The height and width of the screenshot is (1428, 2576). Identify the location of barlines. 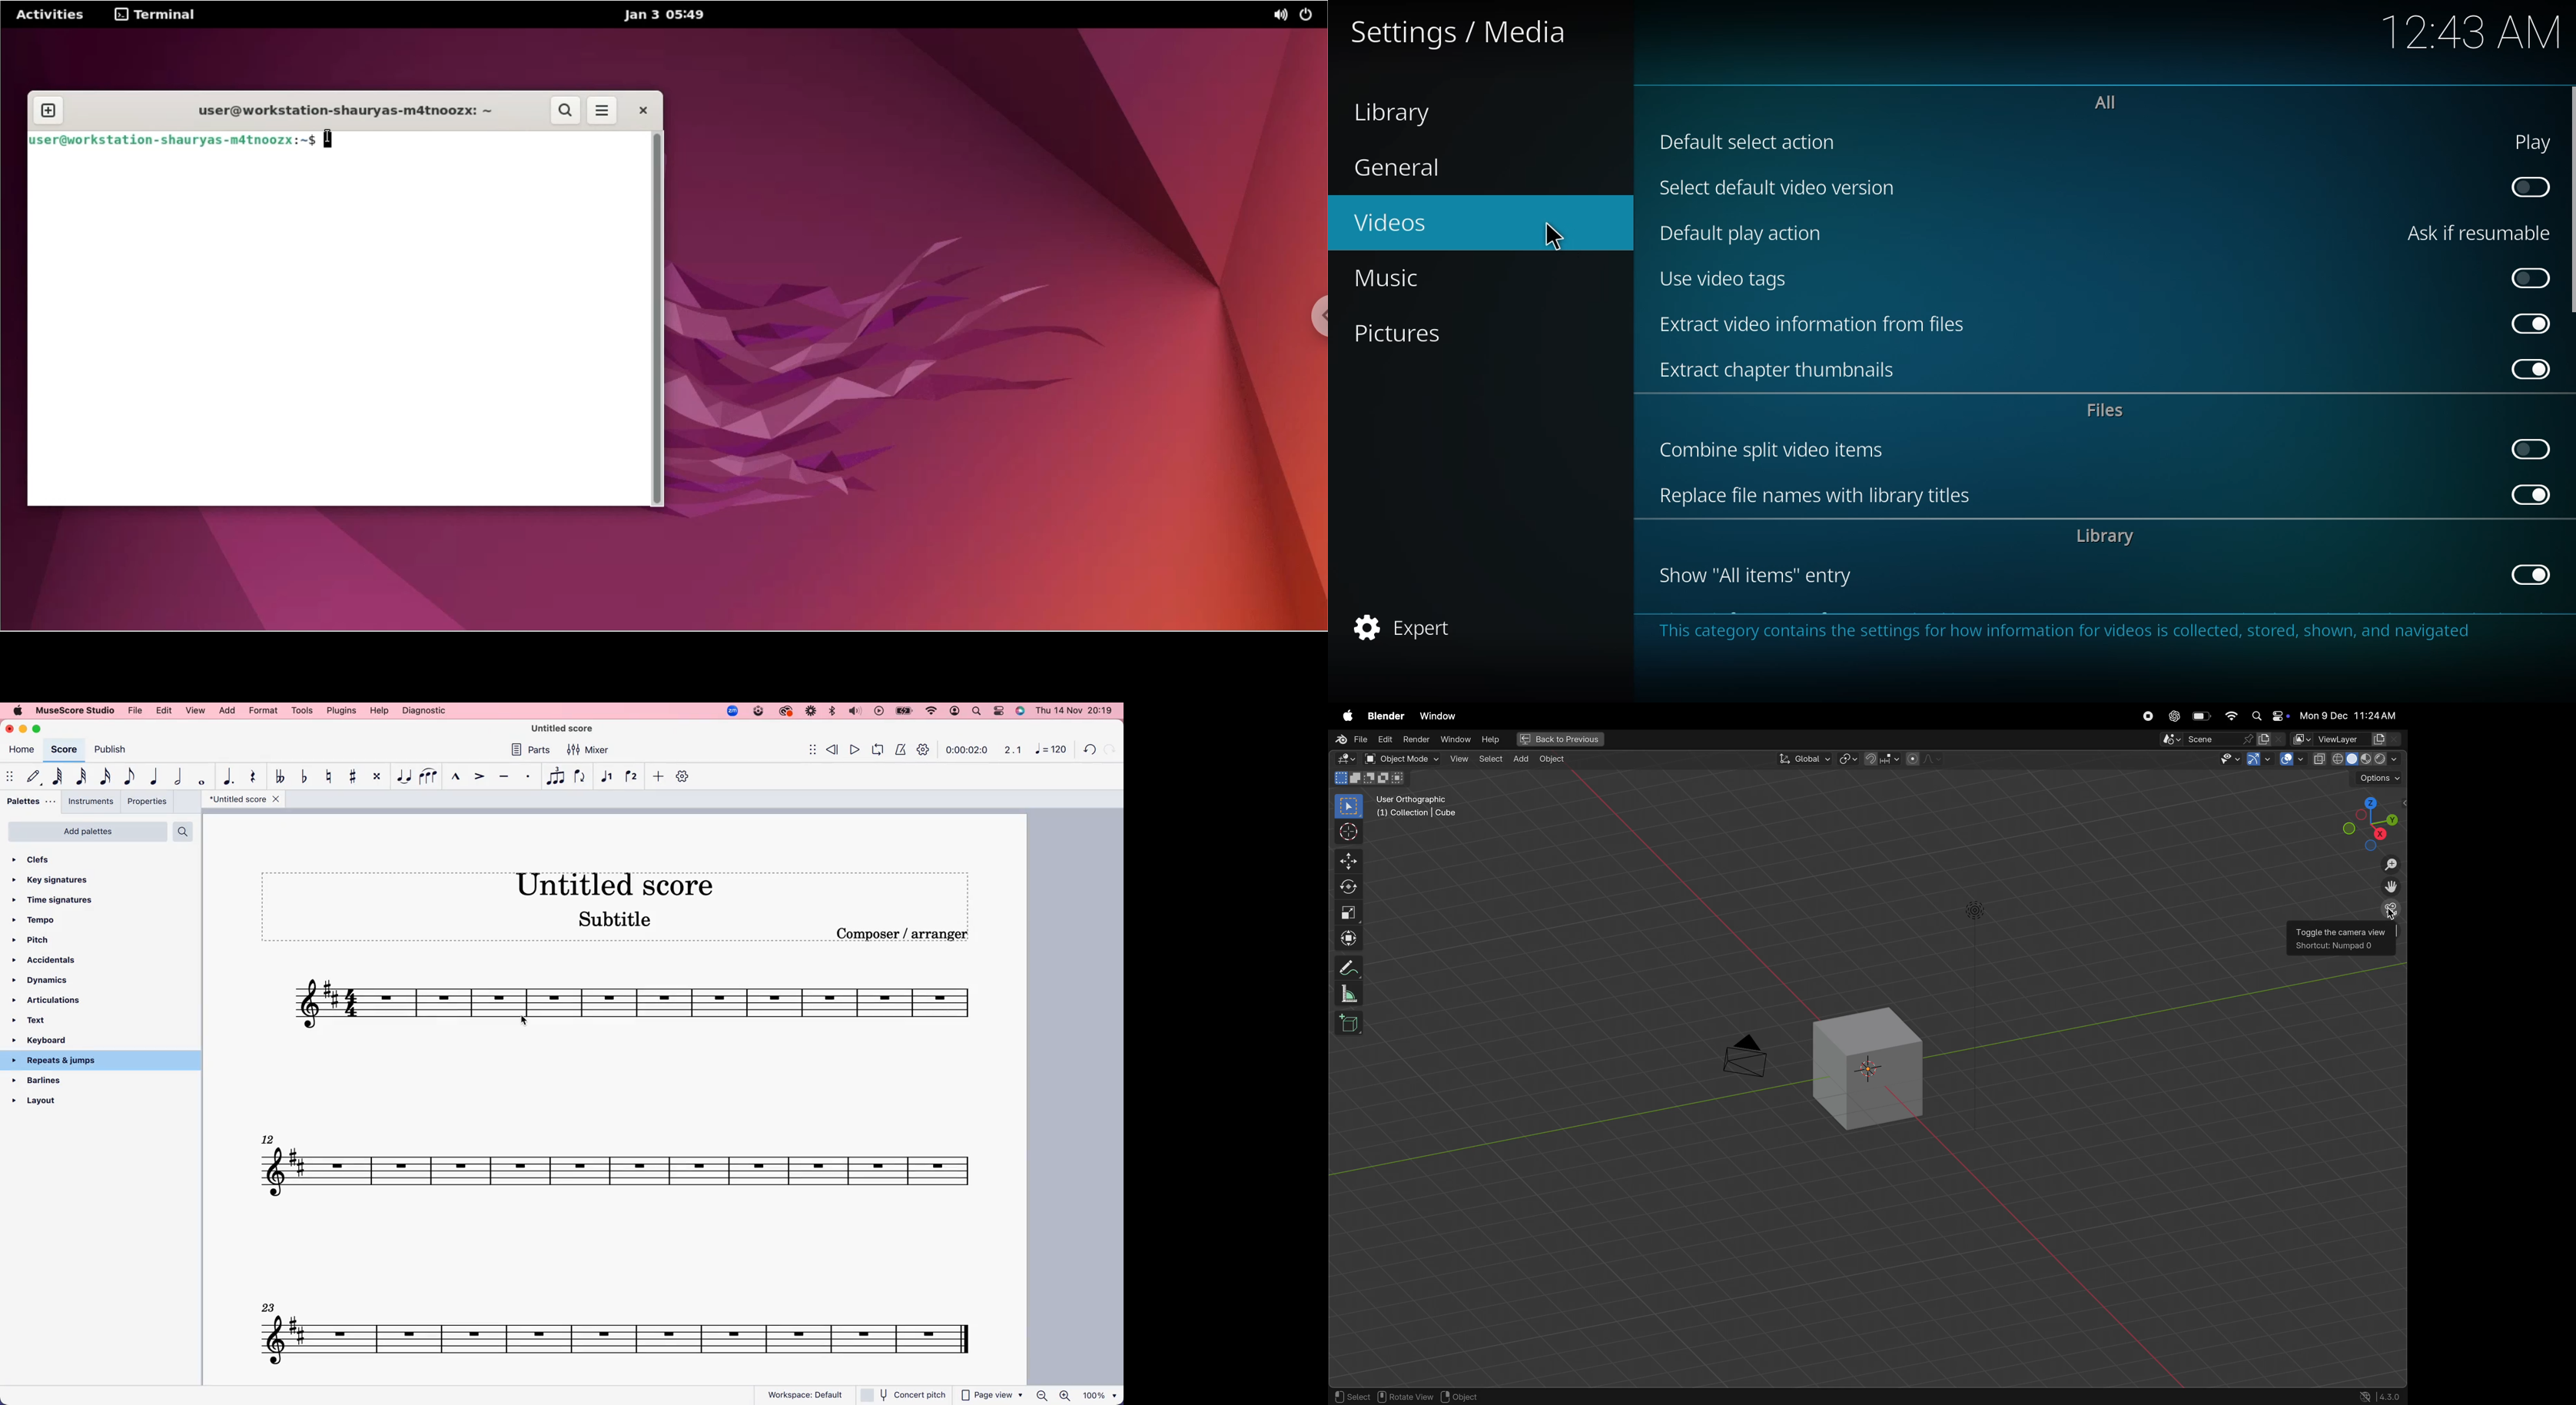
(59, 1081).